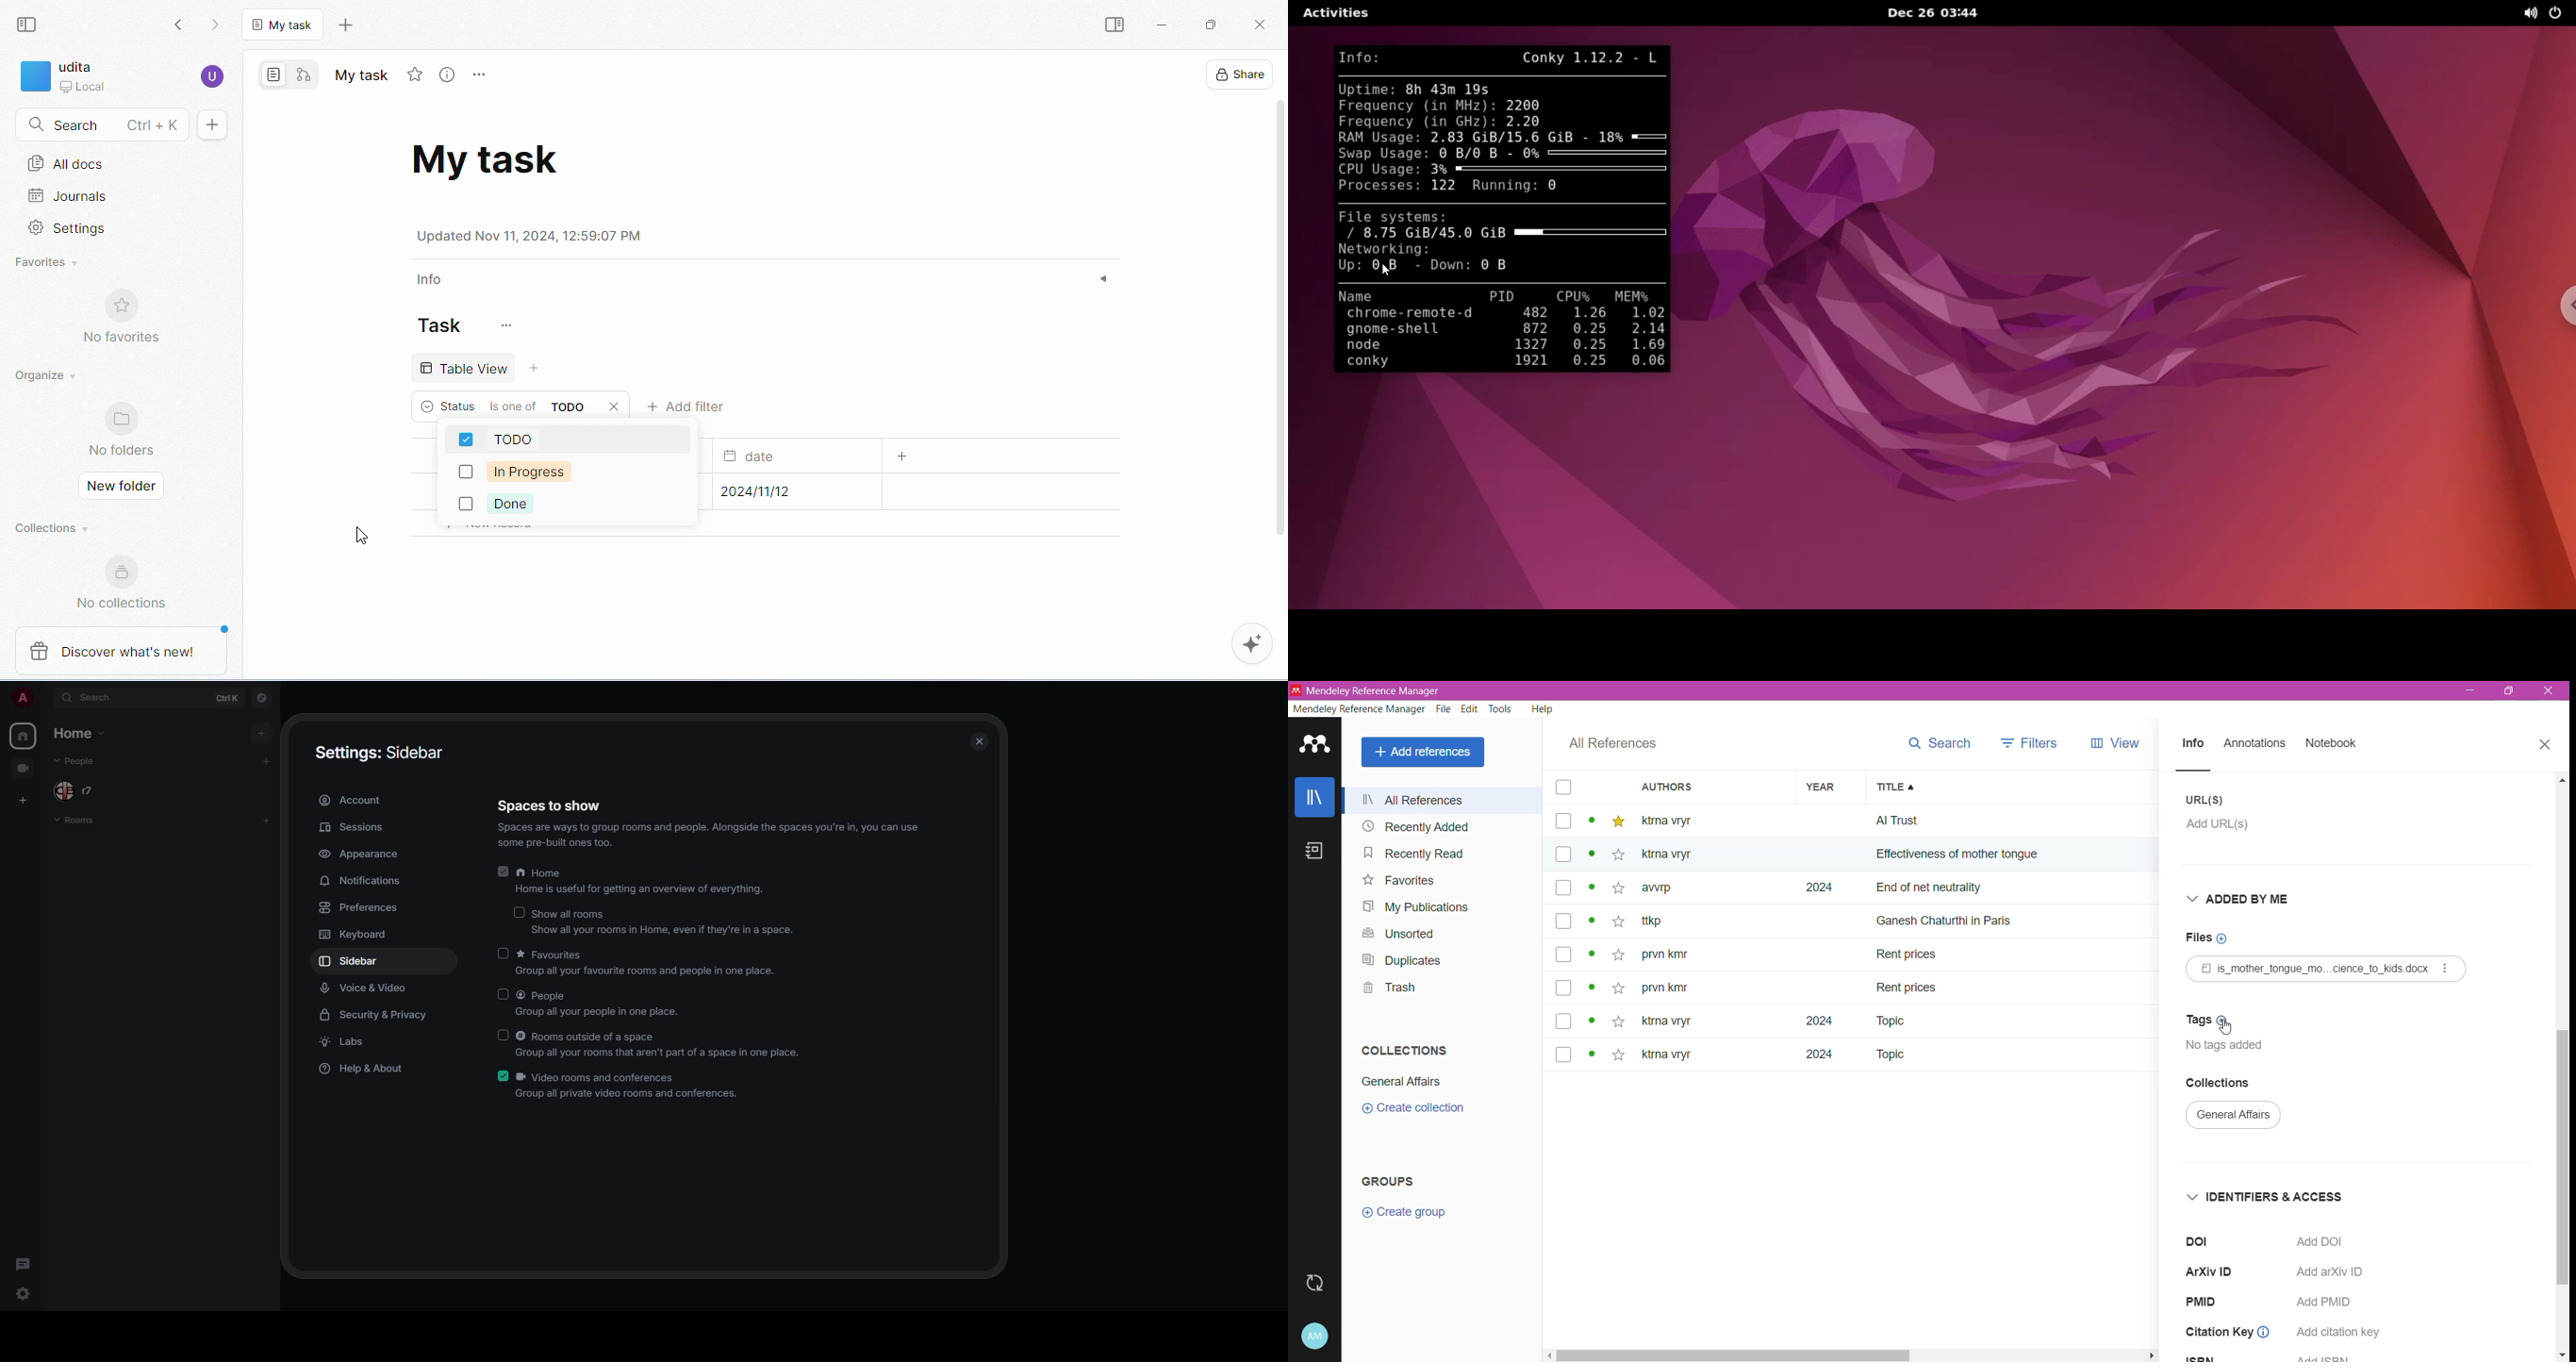 The image size is (2576, 1372). I want to click on appearance, so click(366, 854).